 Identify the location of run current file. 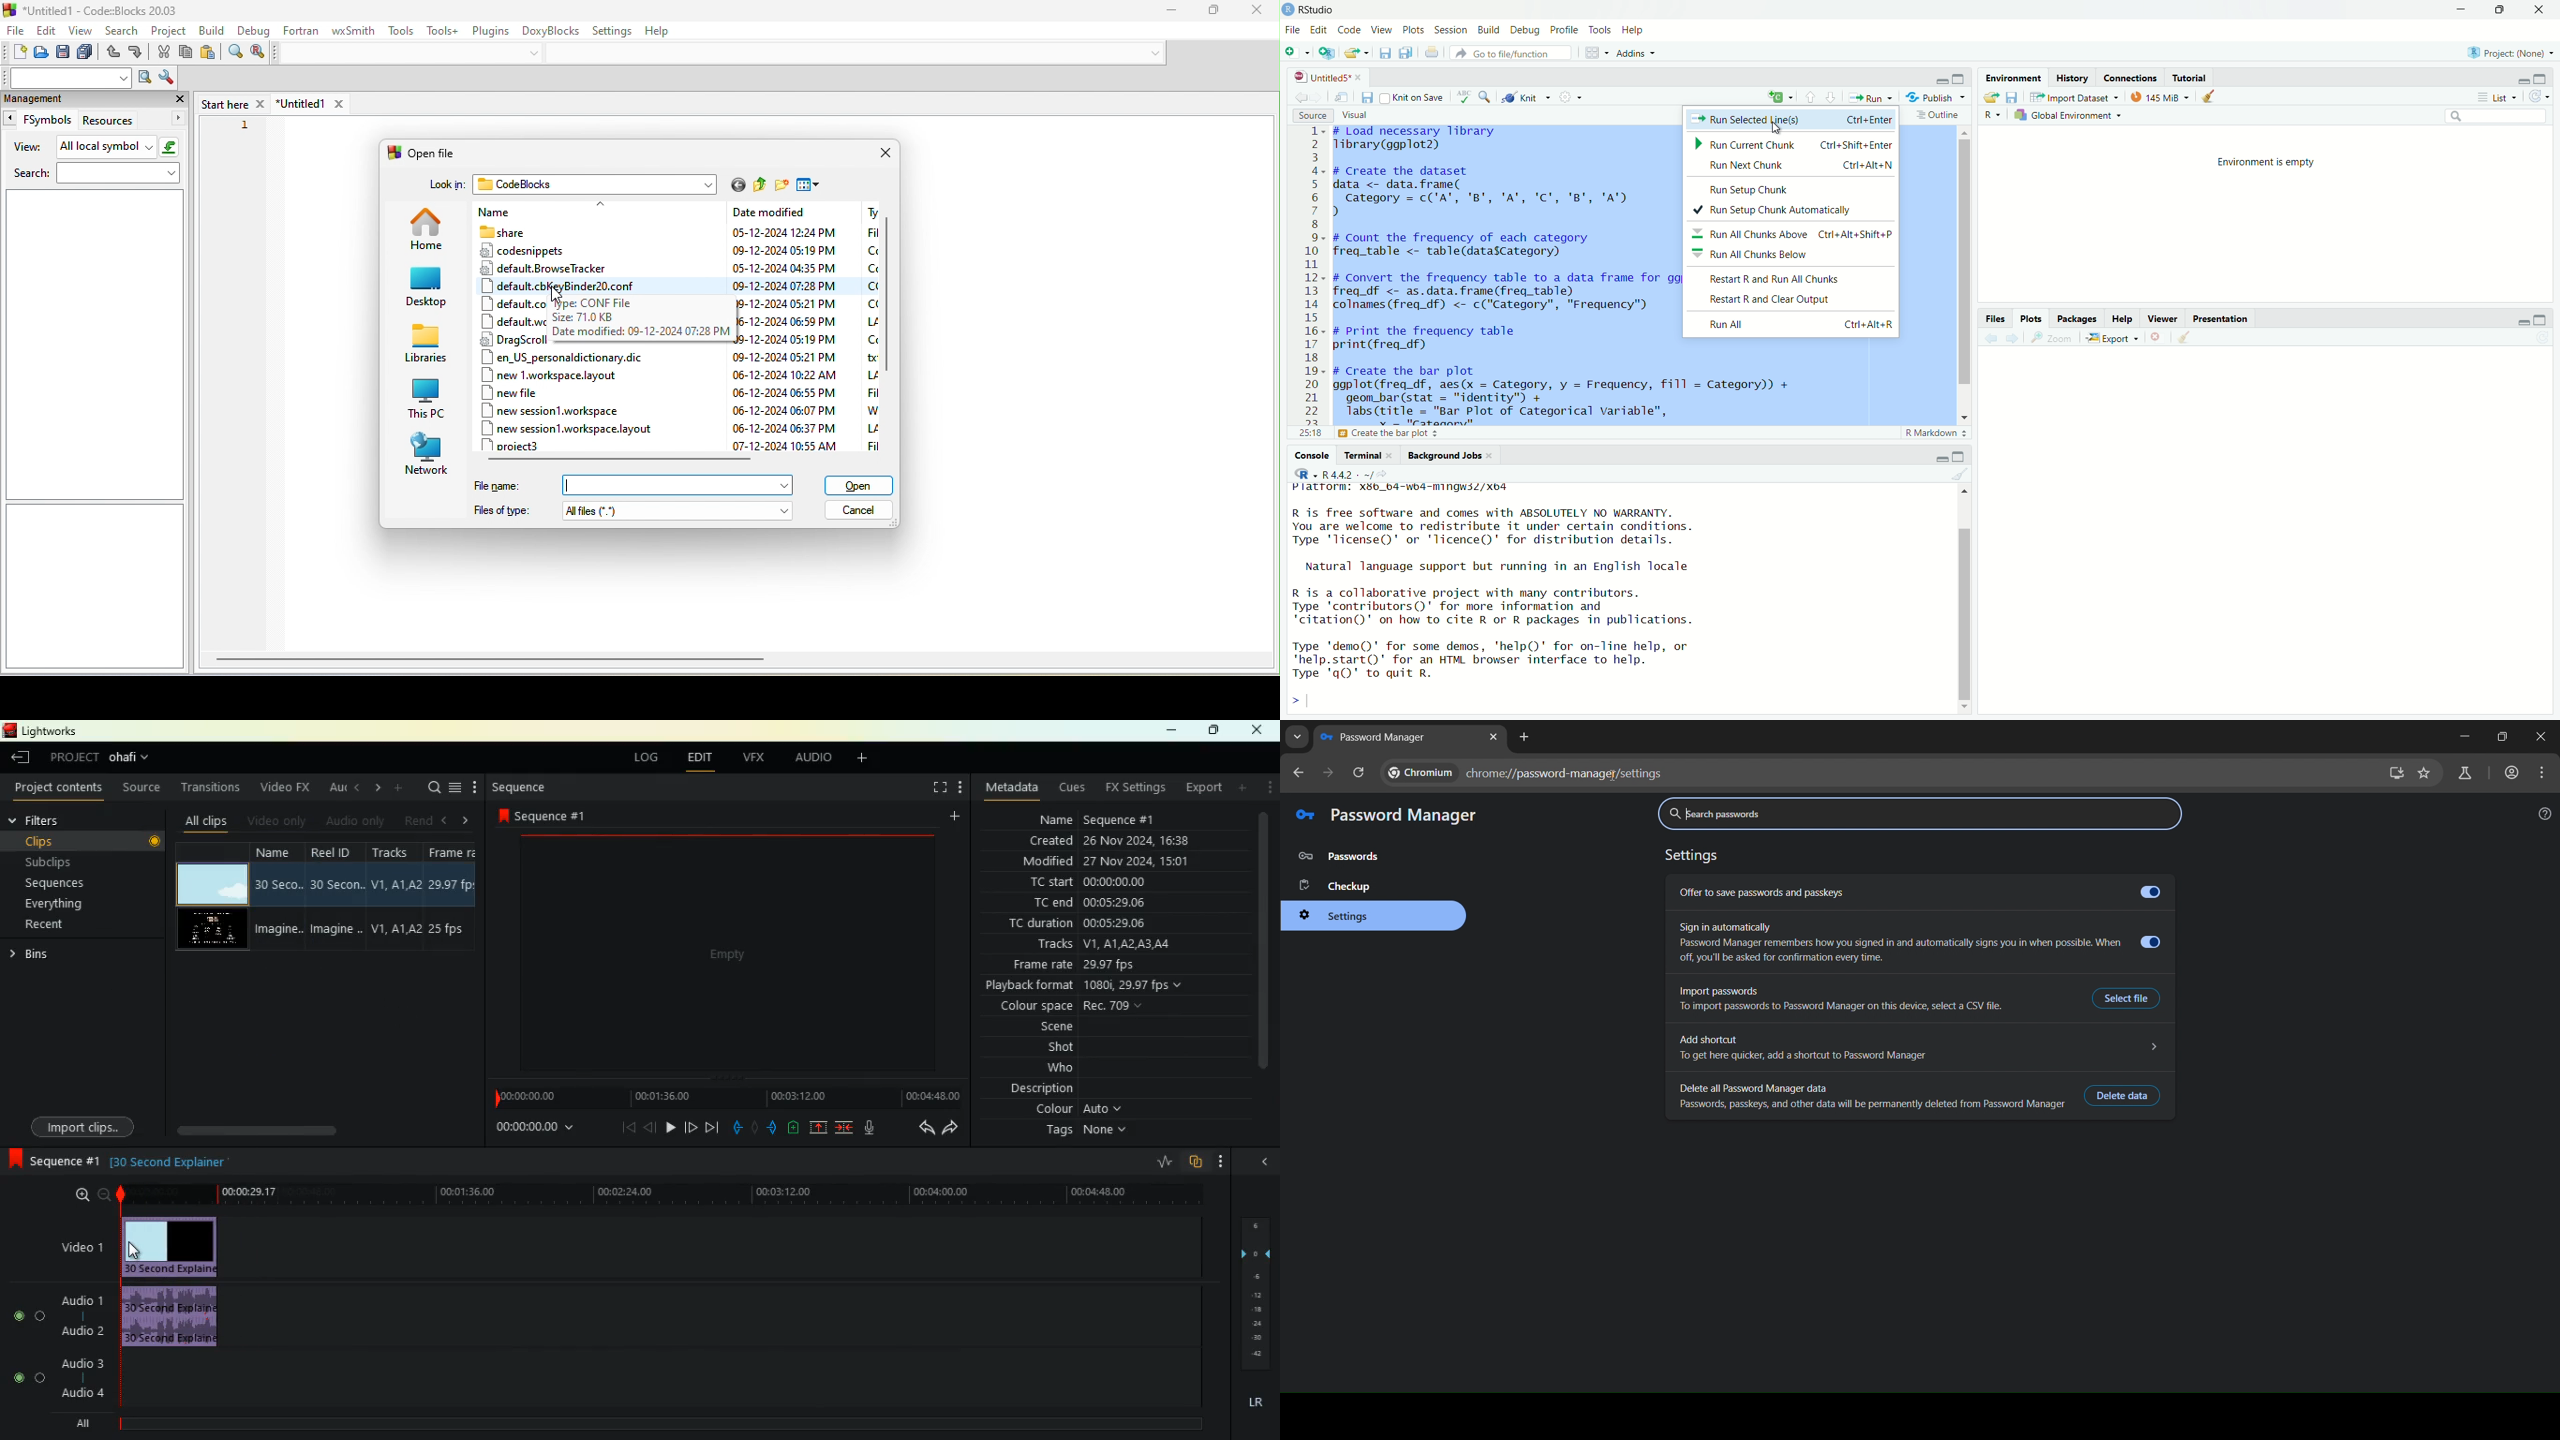
(1870, 98).